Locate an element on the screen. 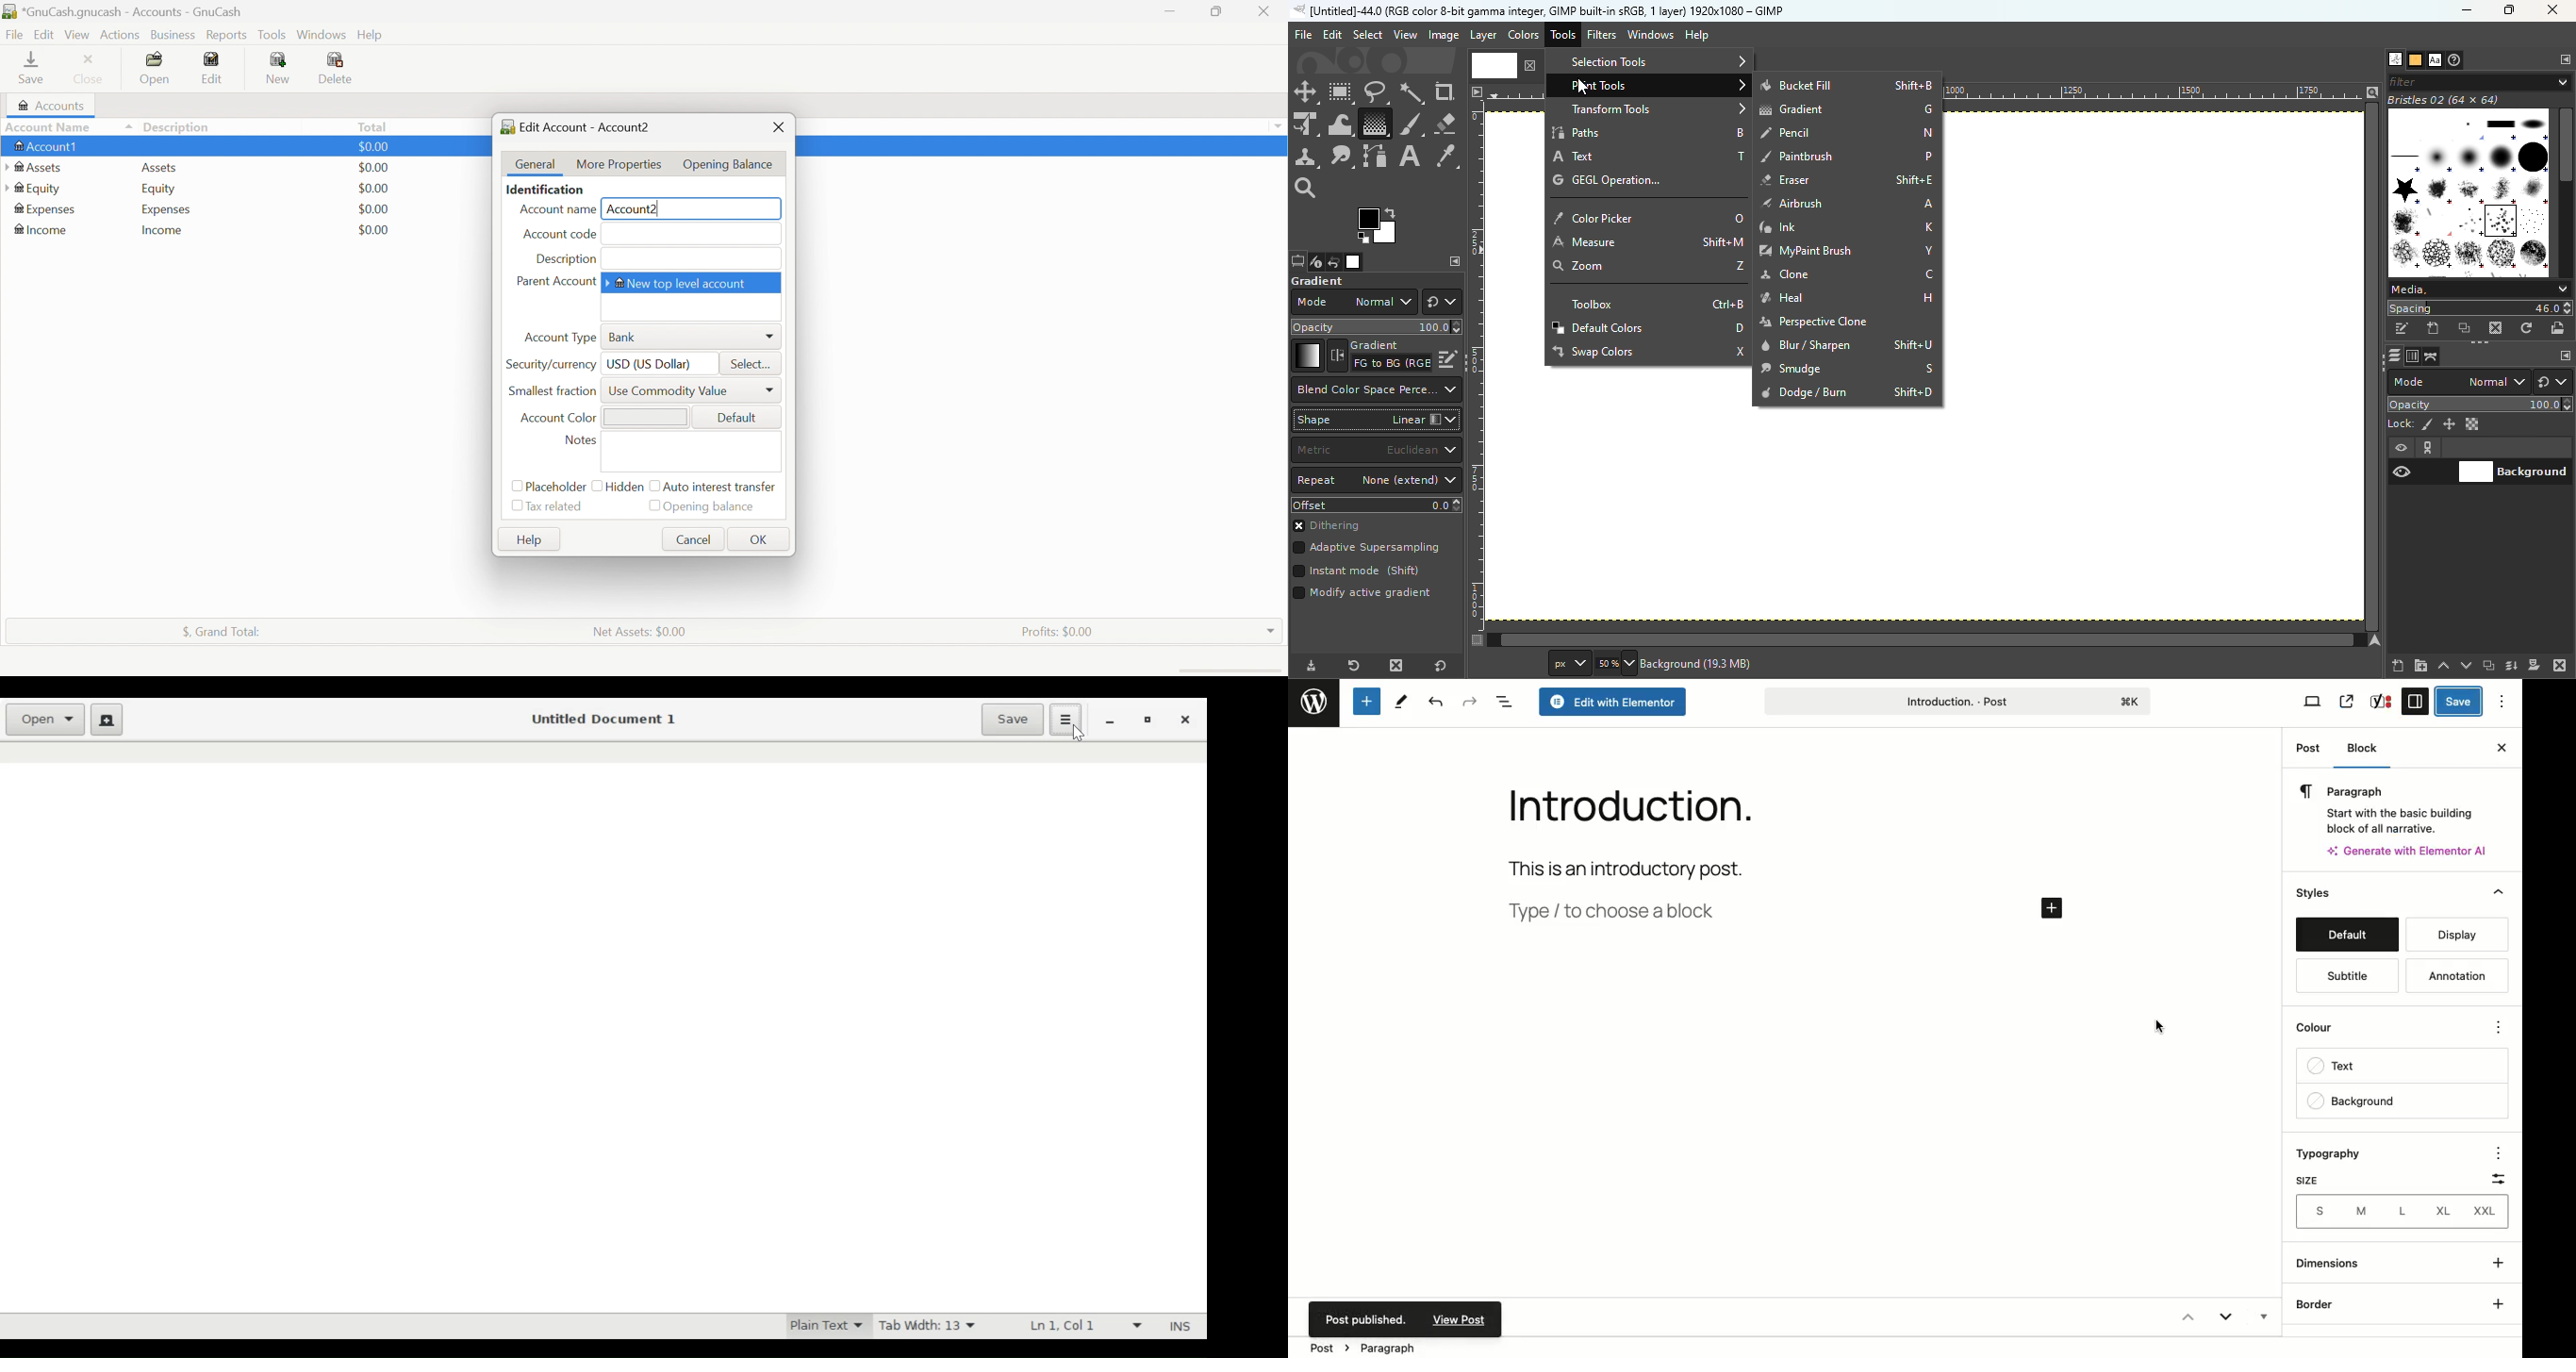 Image resolution: width=2576 pixels, height=1372 pixels. Tax related is located at coordinates (548, 507).